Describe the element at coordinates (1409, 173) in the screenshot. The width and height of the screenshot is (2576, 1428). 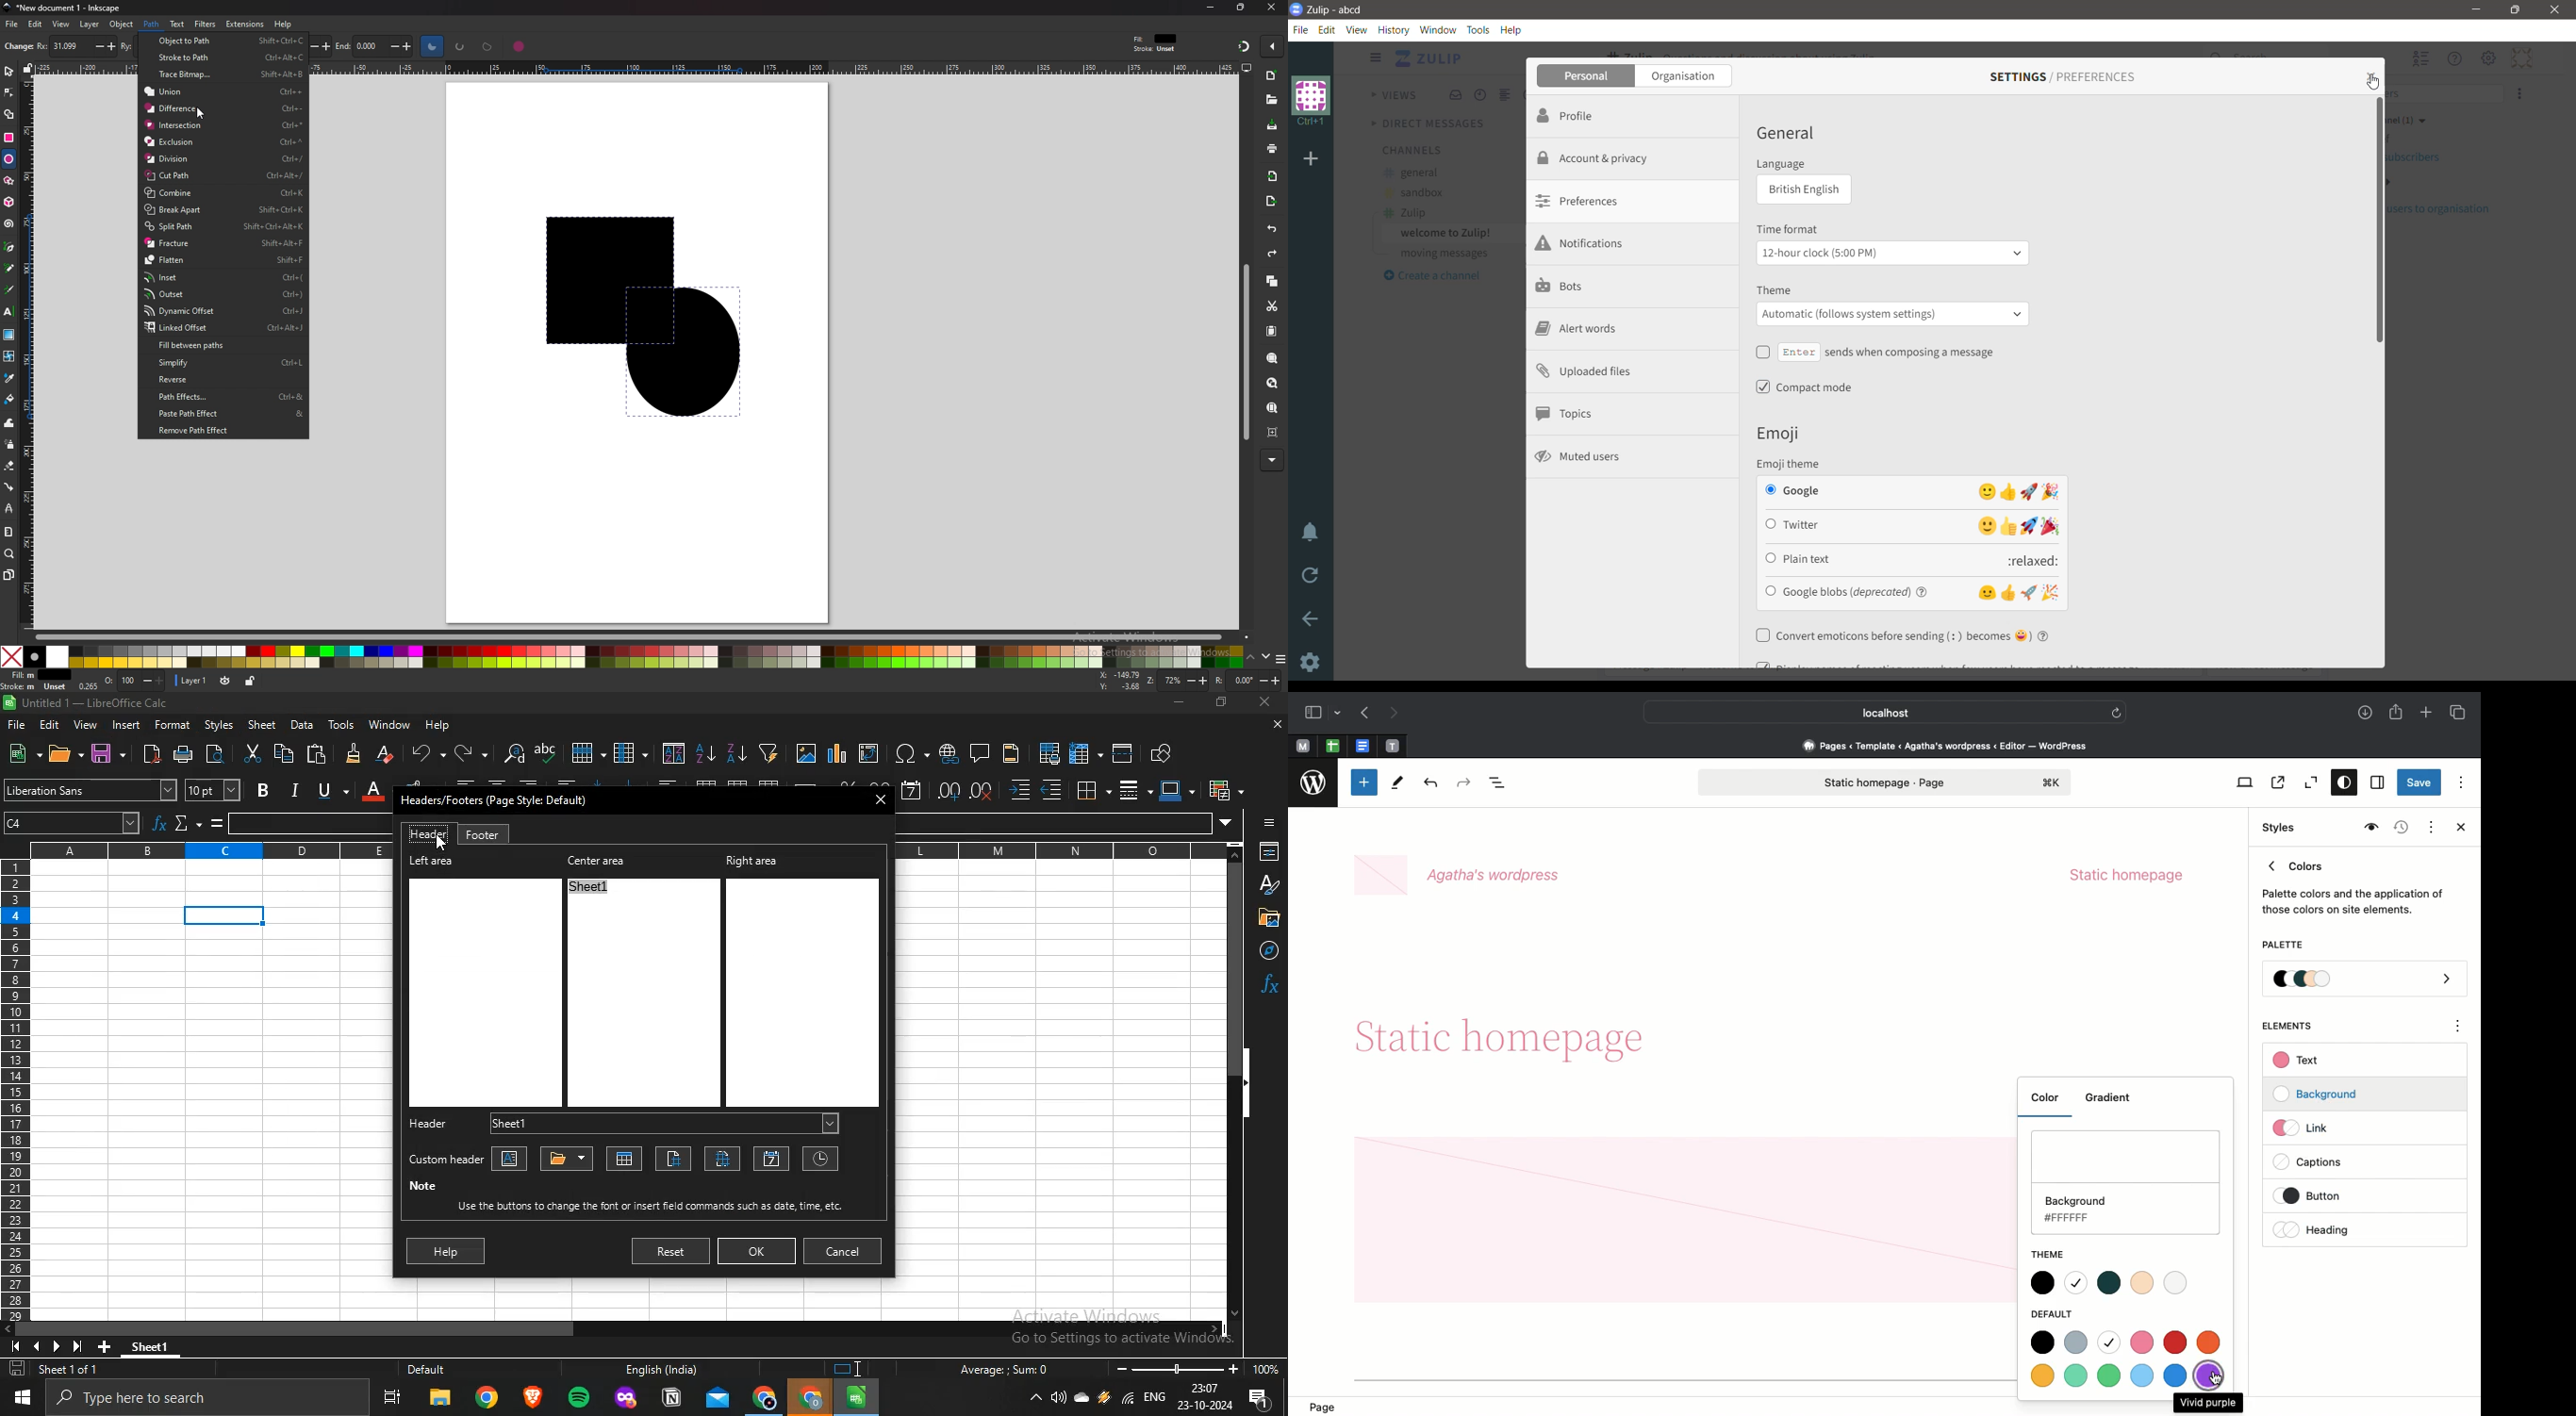
I see `general` at that location.